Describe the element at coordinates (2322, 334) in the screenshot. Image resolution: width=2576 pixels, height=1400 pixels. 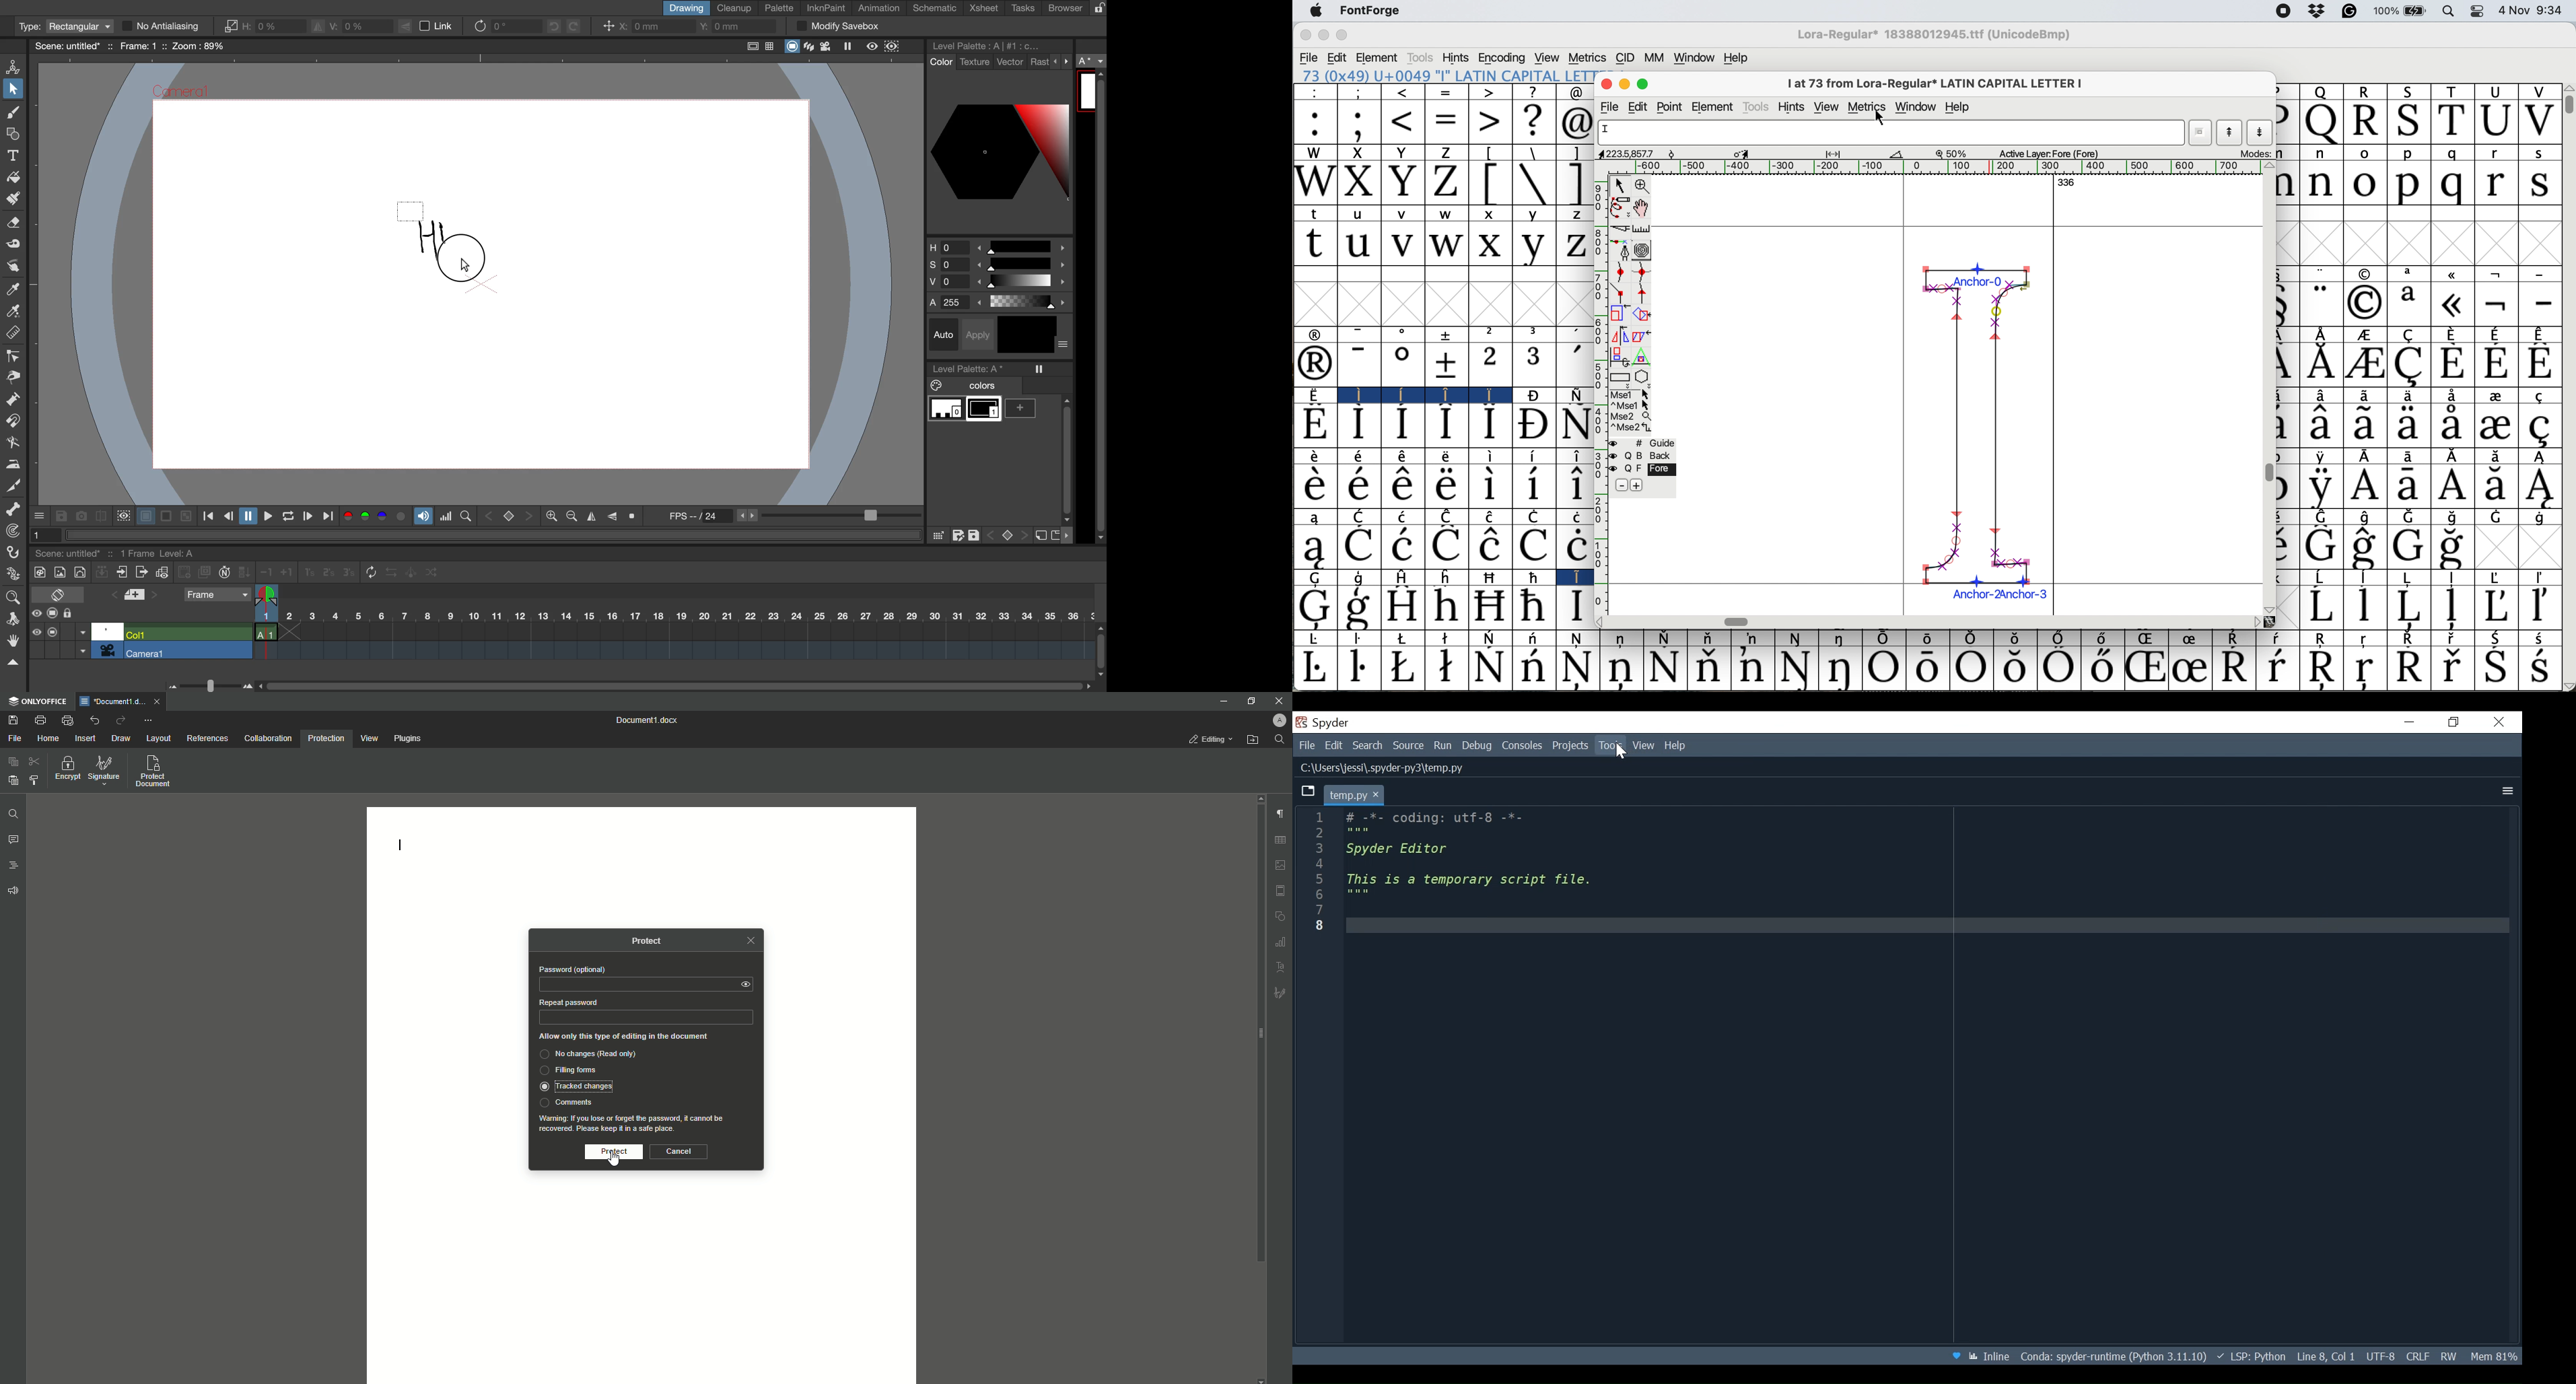
I see `symbol` at that location.